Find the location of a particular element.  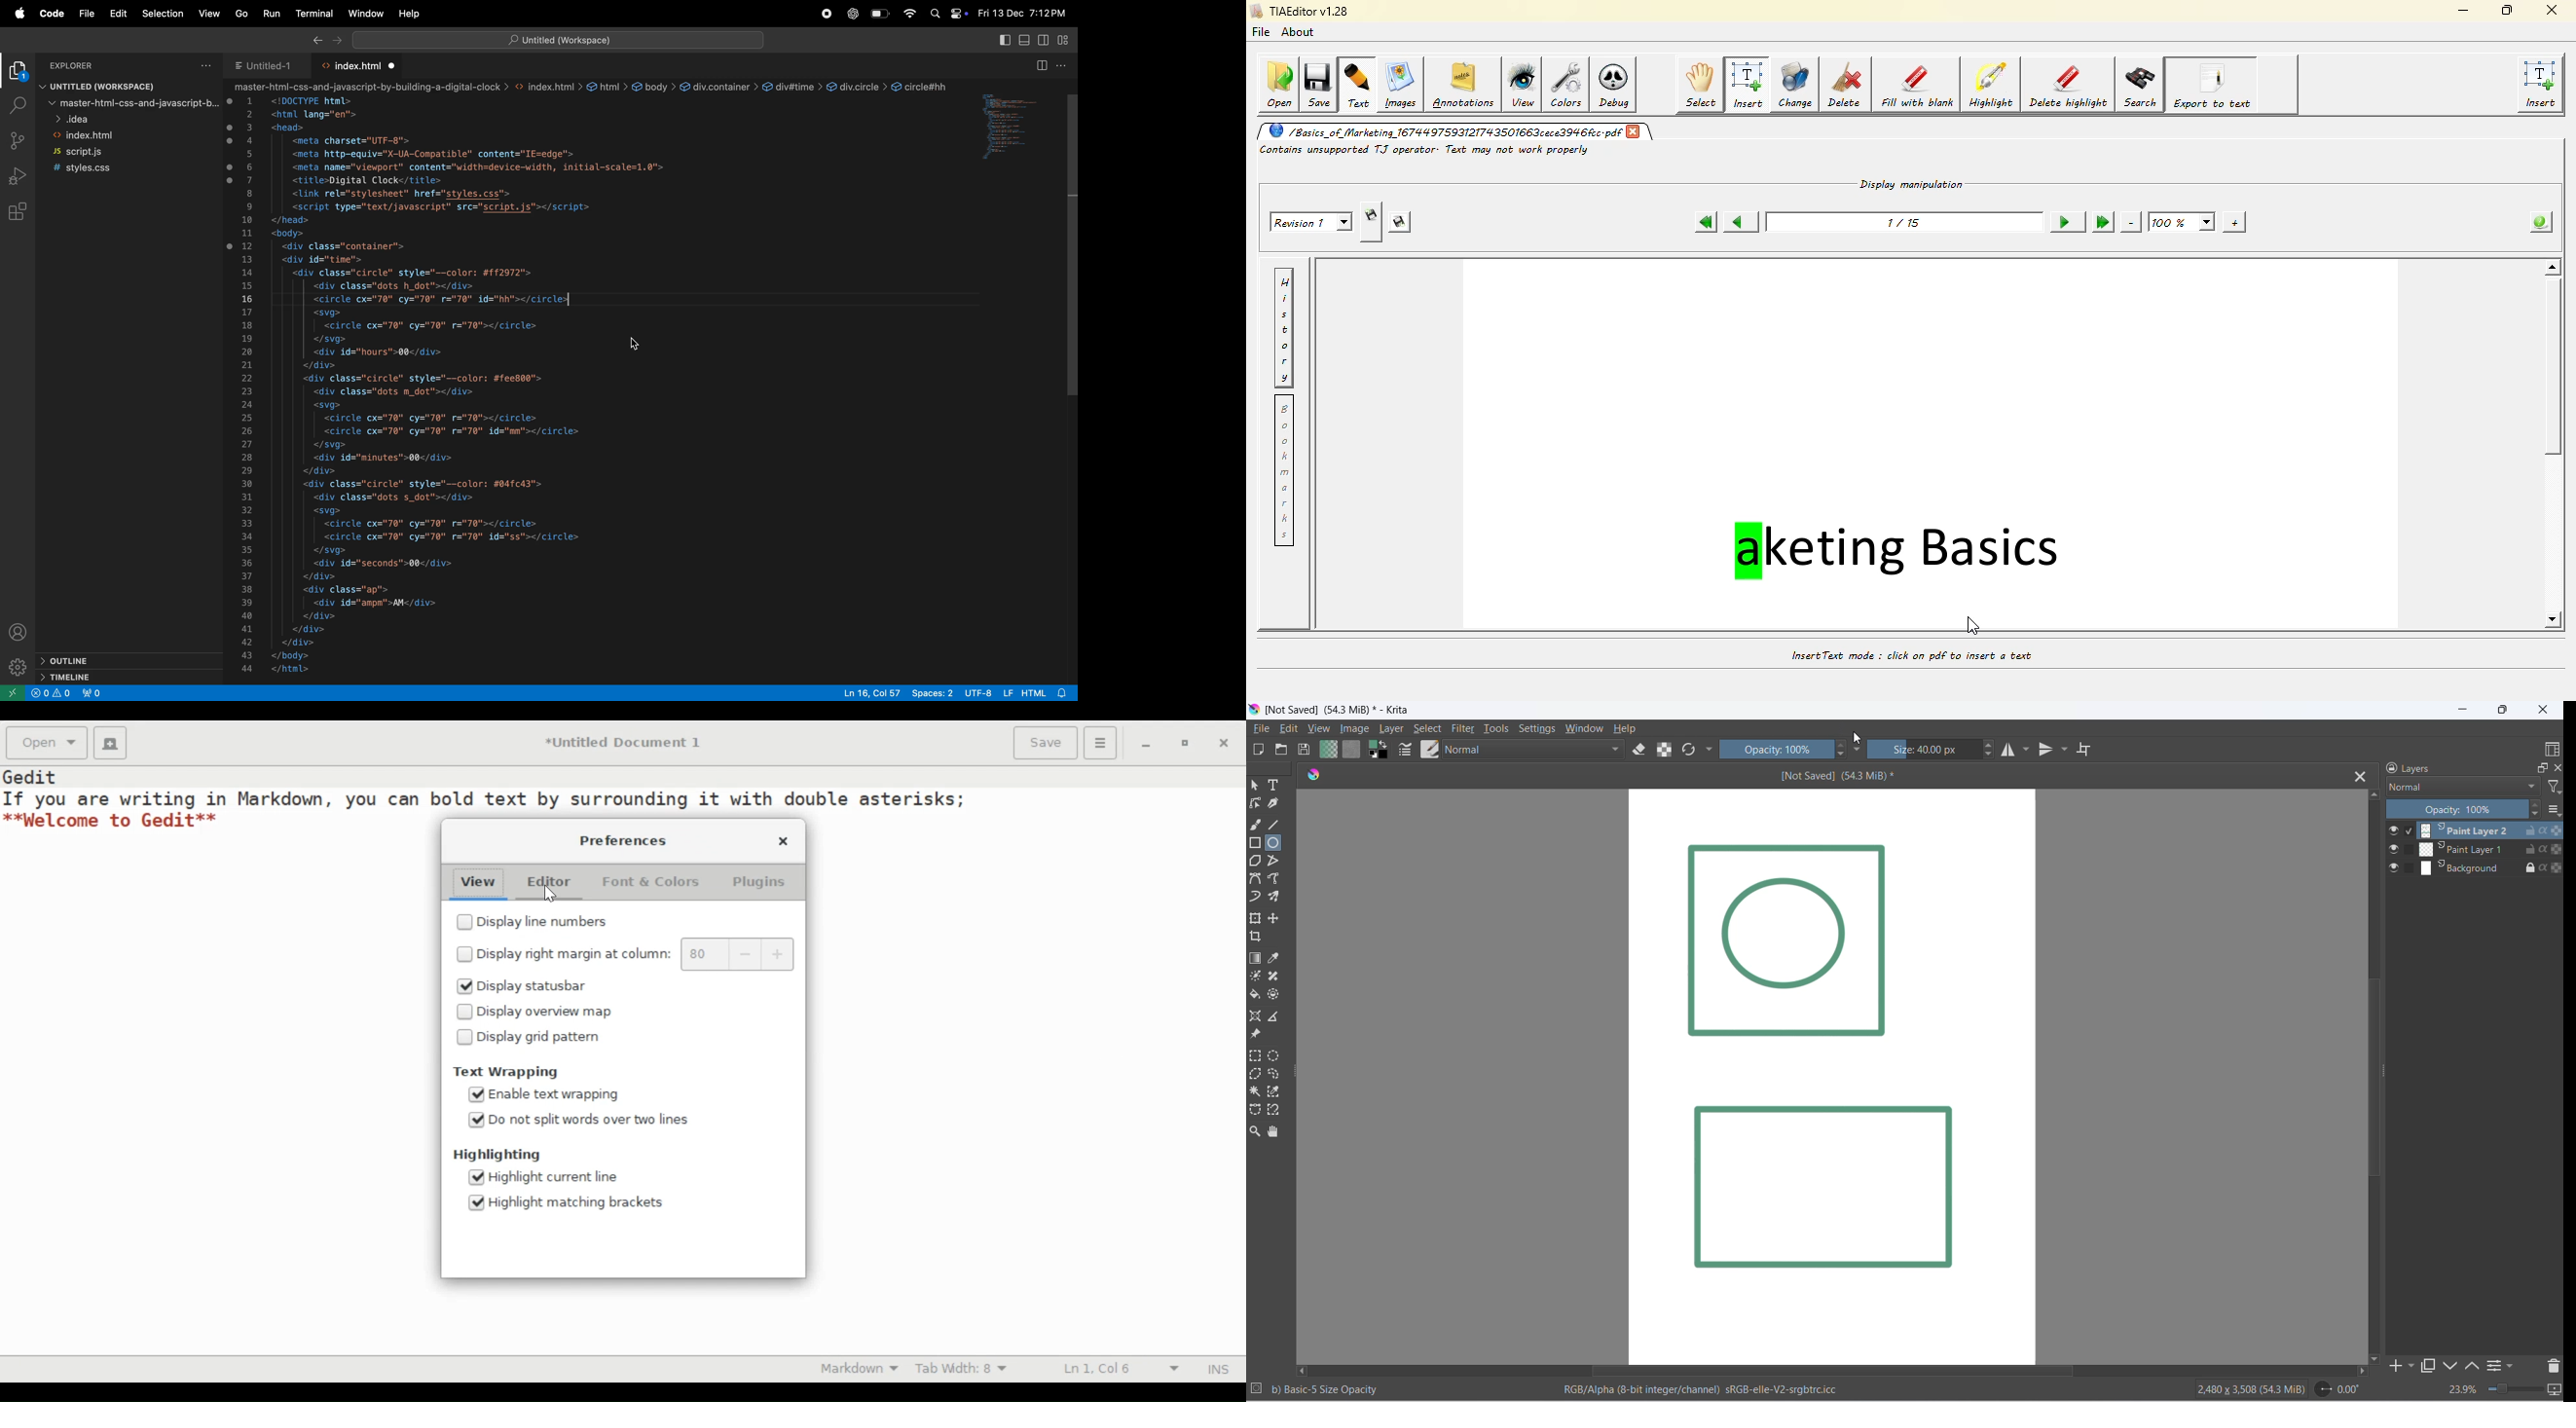

reference image tool is located at coordinates (1258, 1036).